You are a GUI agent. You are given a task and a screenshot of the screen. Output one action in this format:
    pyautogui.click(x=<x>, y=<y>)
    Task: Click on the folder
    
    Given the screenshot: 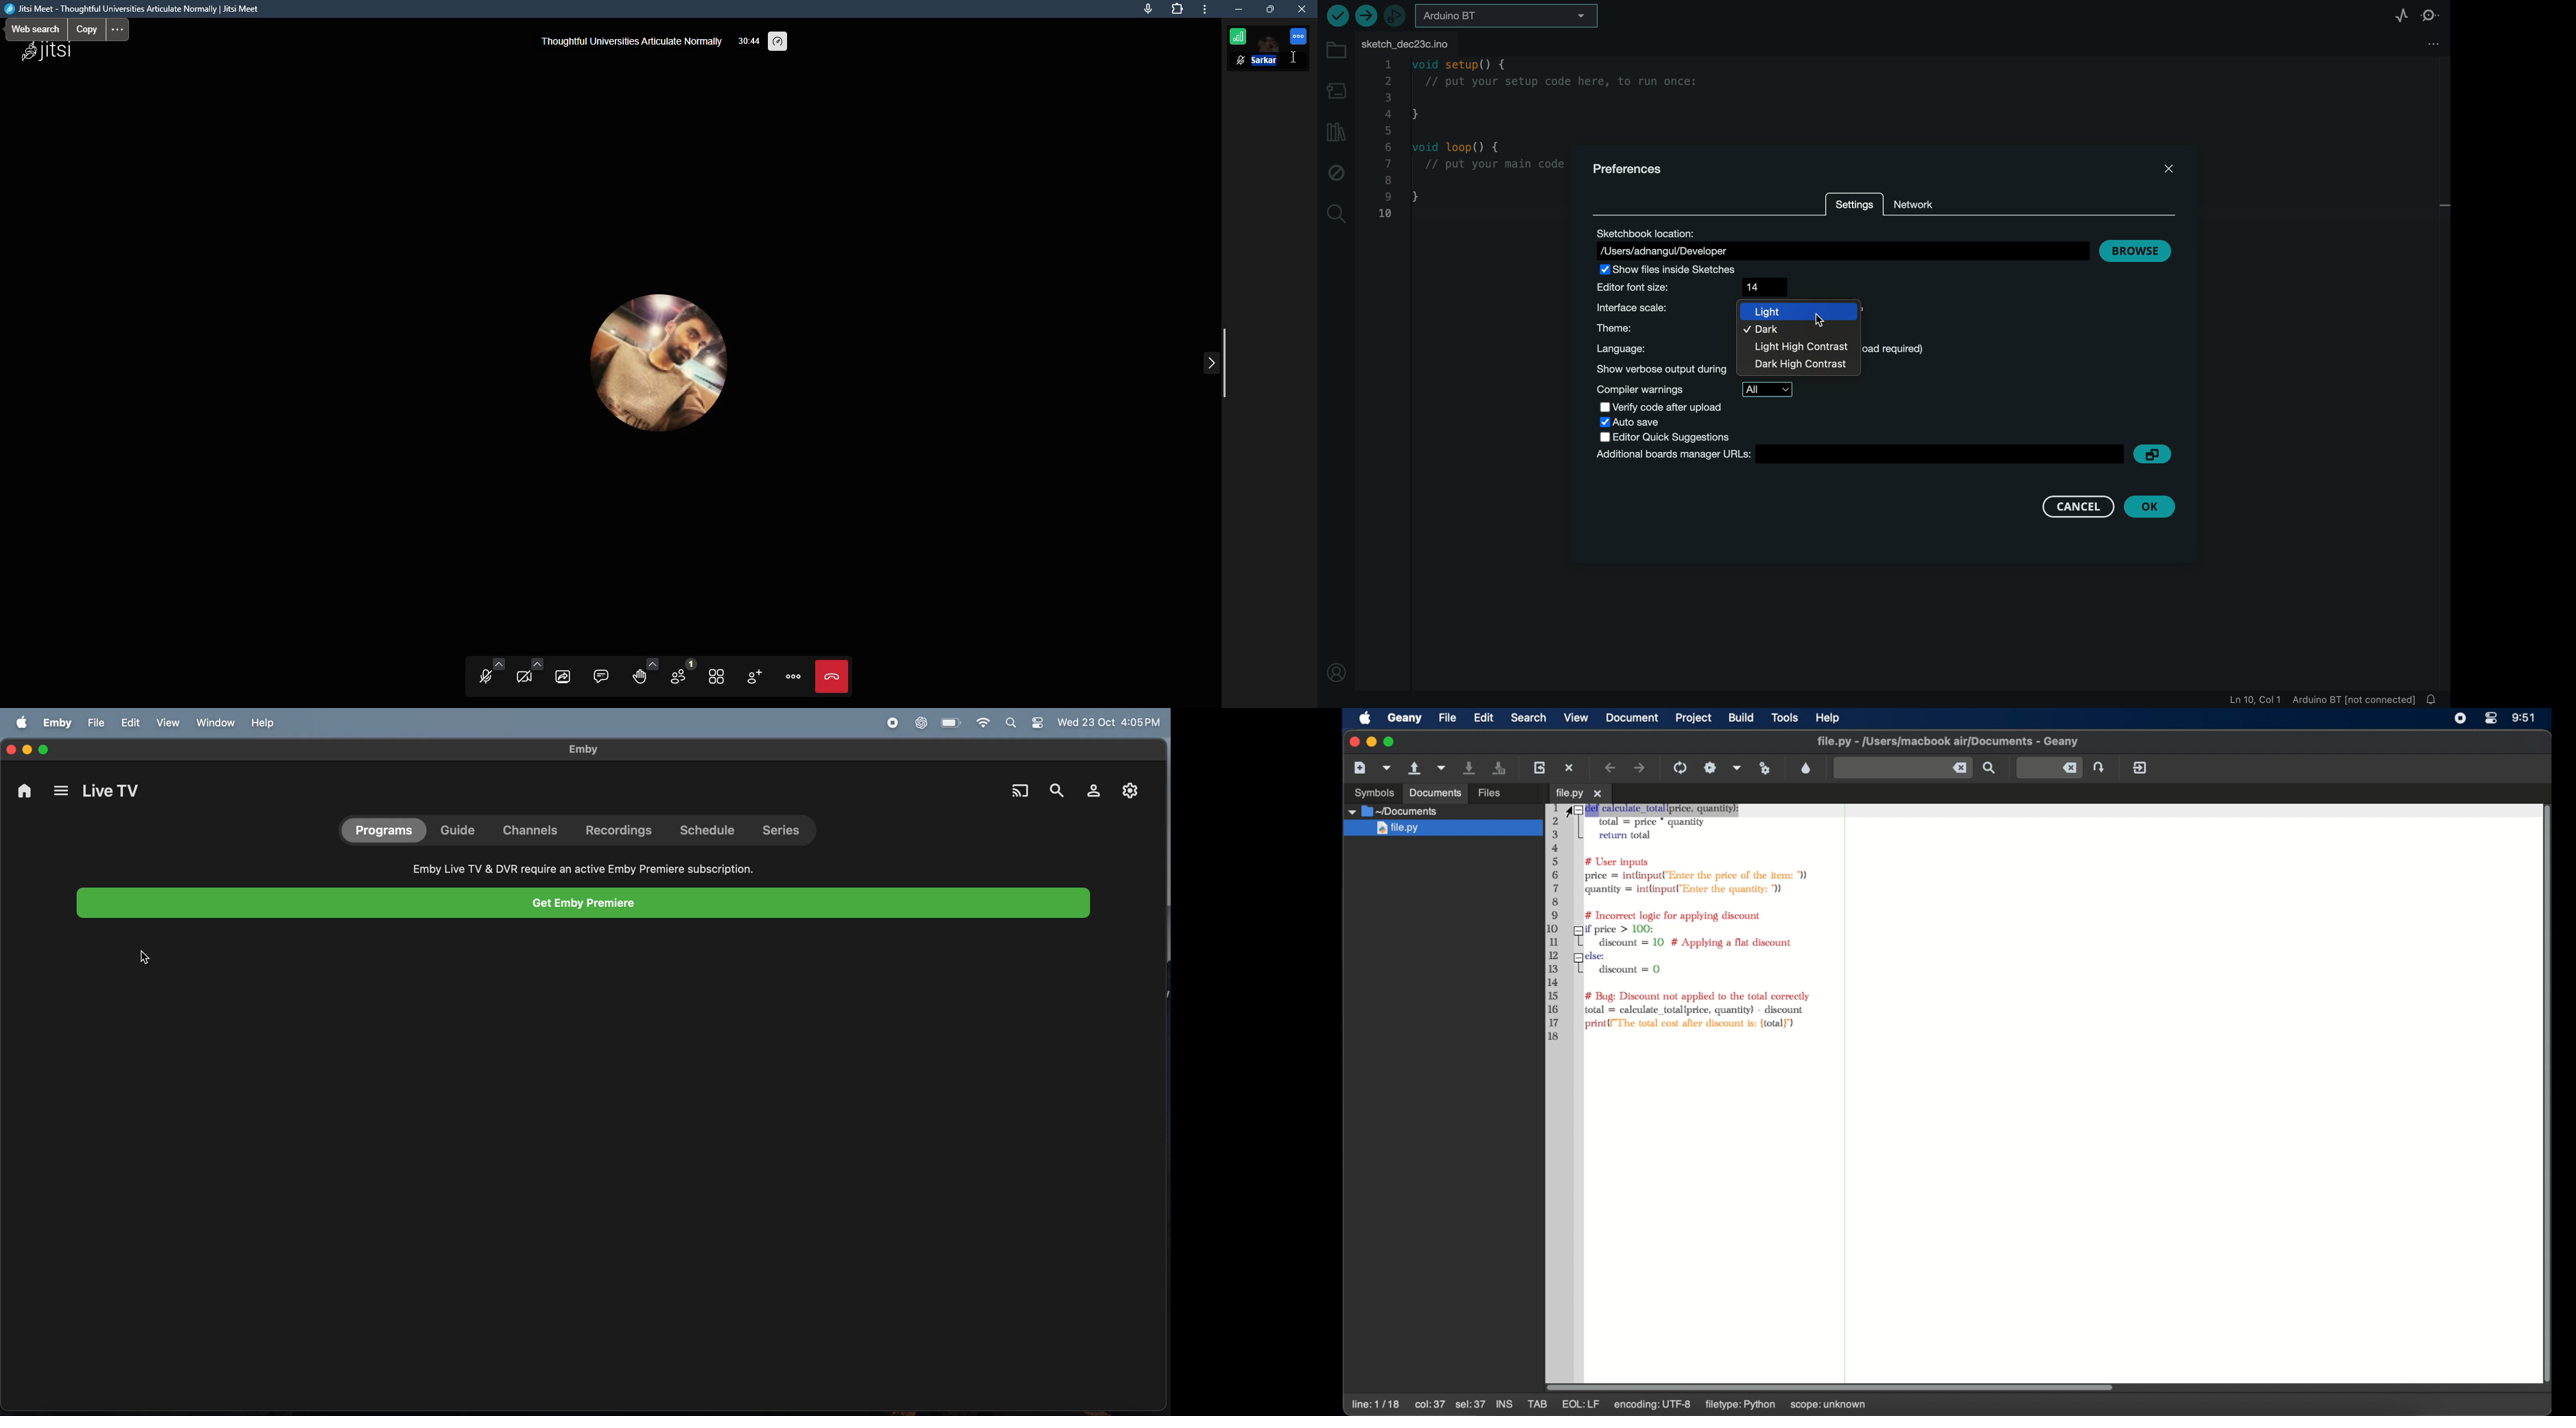 What is the action you would take?
    pyautogui.click(x=1336, y=51)
    